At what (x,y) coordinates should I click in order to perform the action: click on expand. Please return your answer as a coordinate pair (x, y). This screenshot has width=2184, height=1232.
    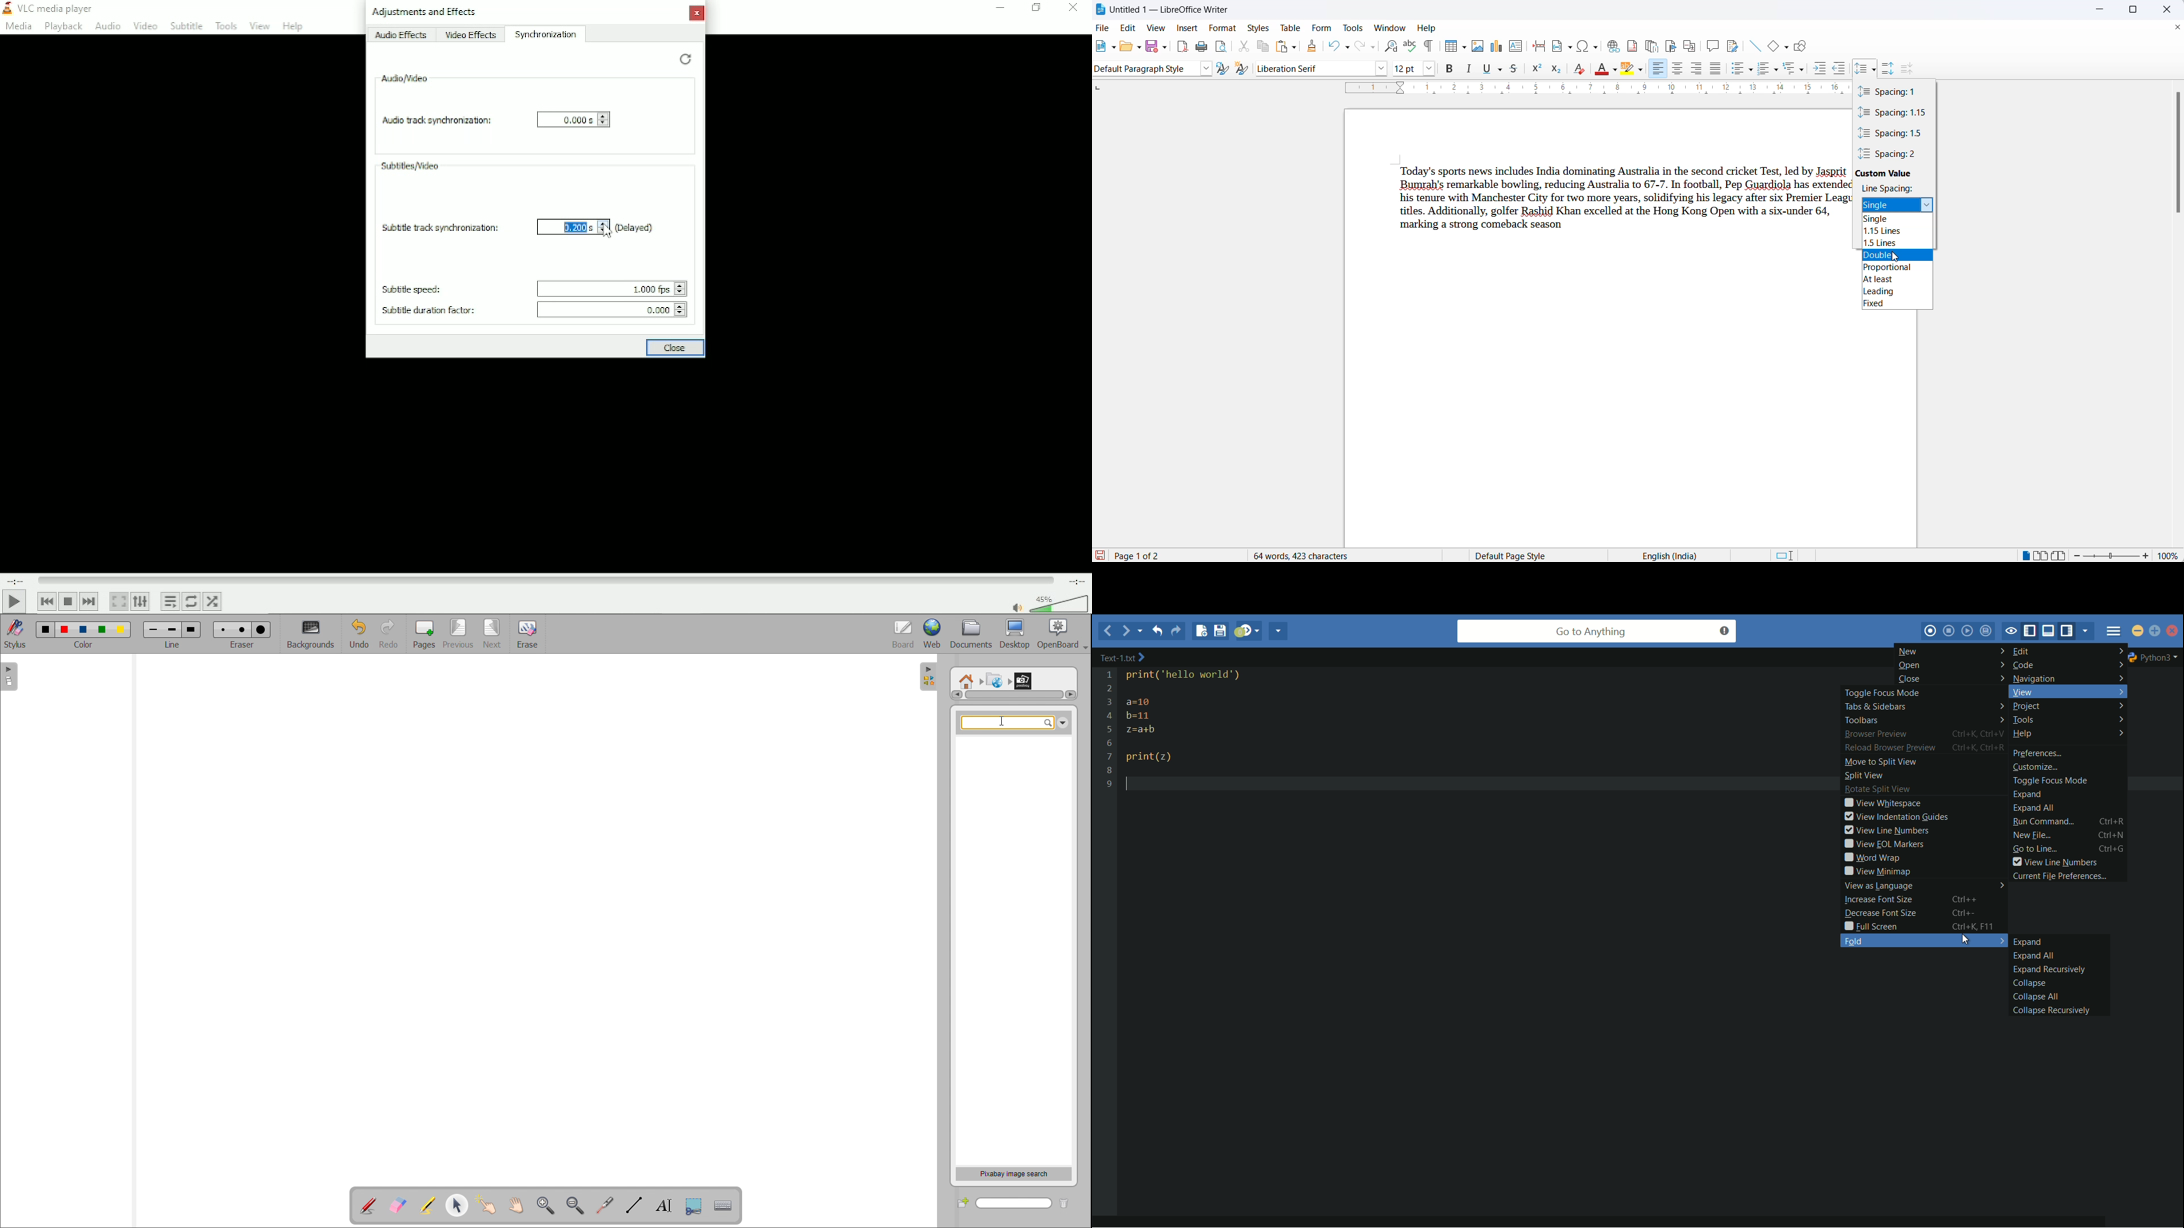
    Looking at the image, I should click on (2028, 942).